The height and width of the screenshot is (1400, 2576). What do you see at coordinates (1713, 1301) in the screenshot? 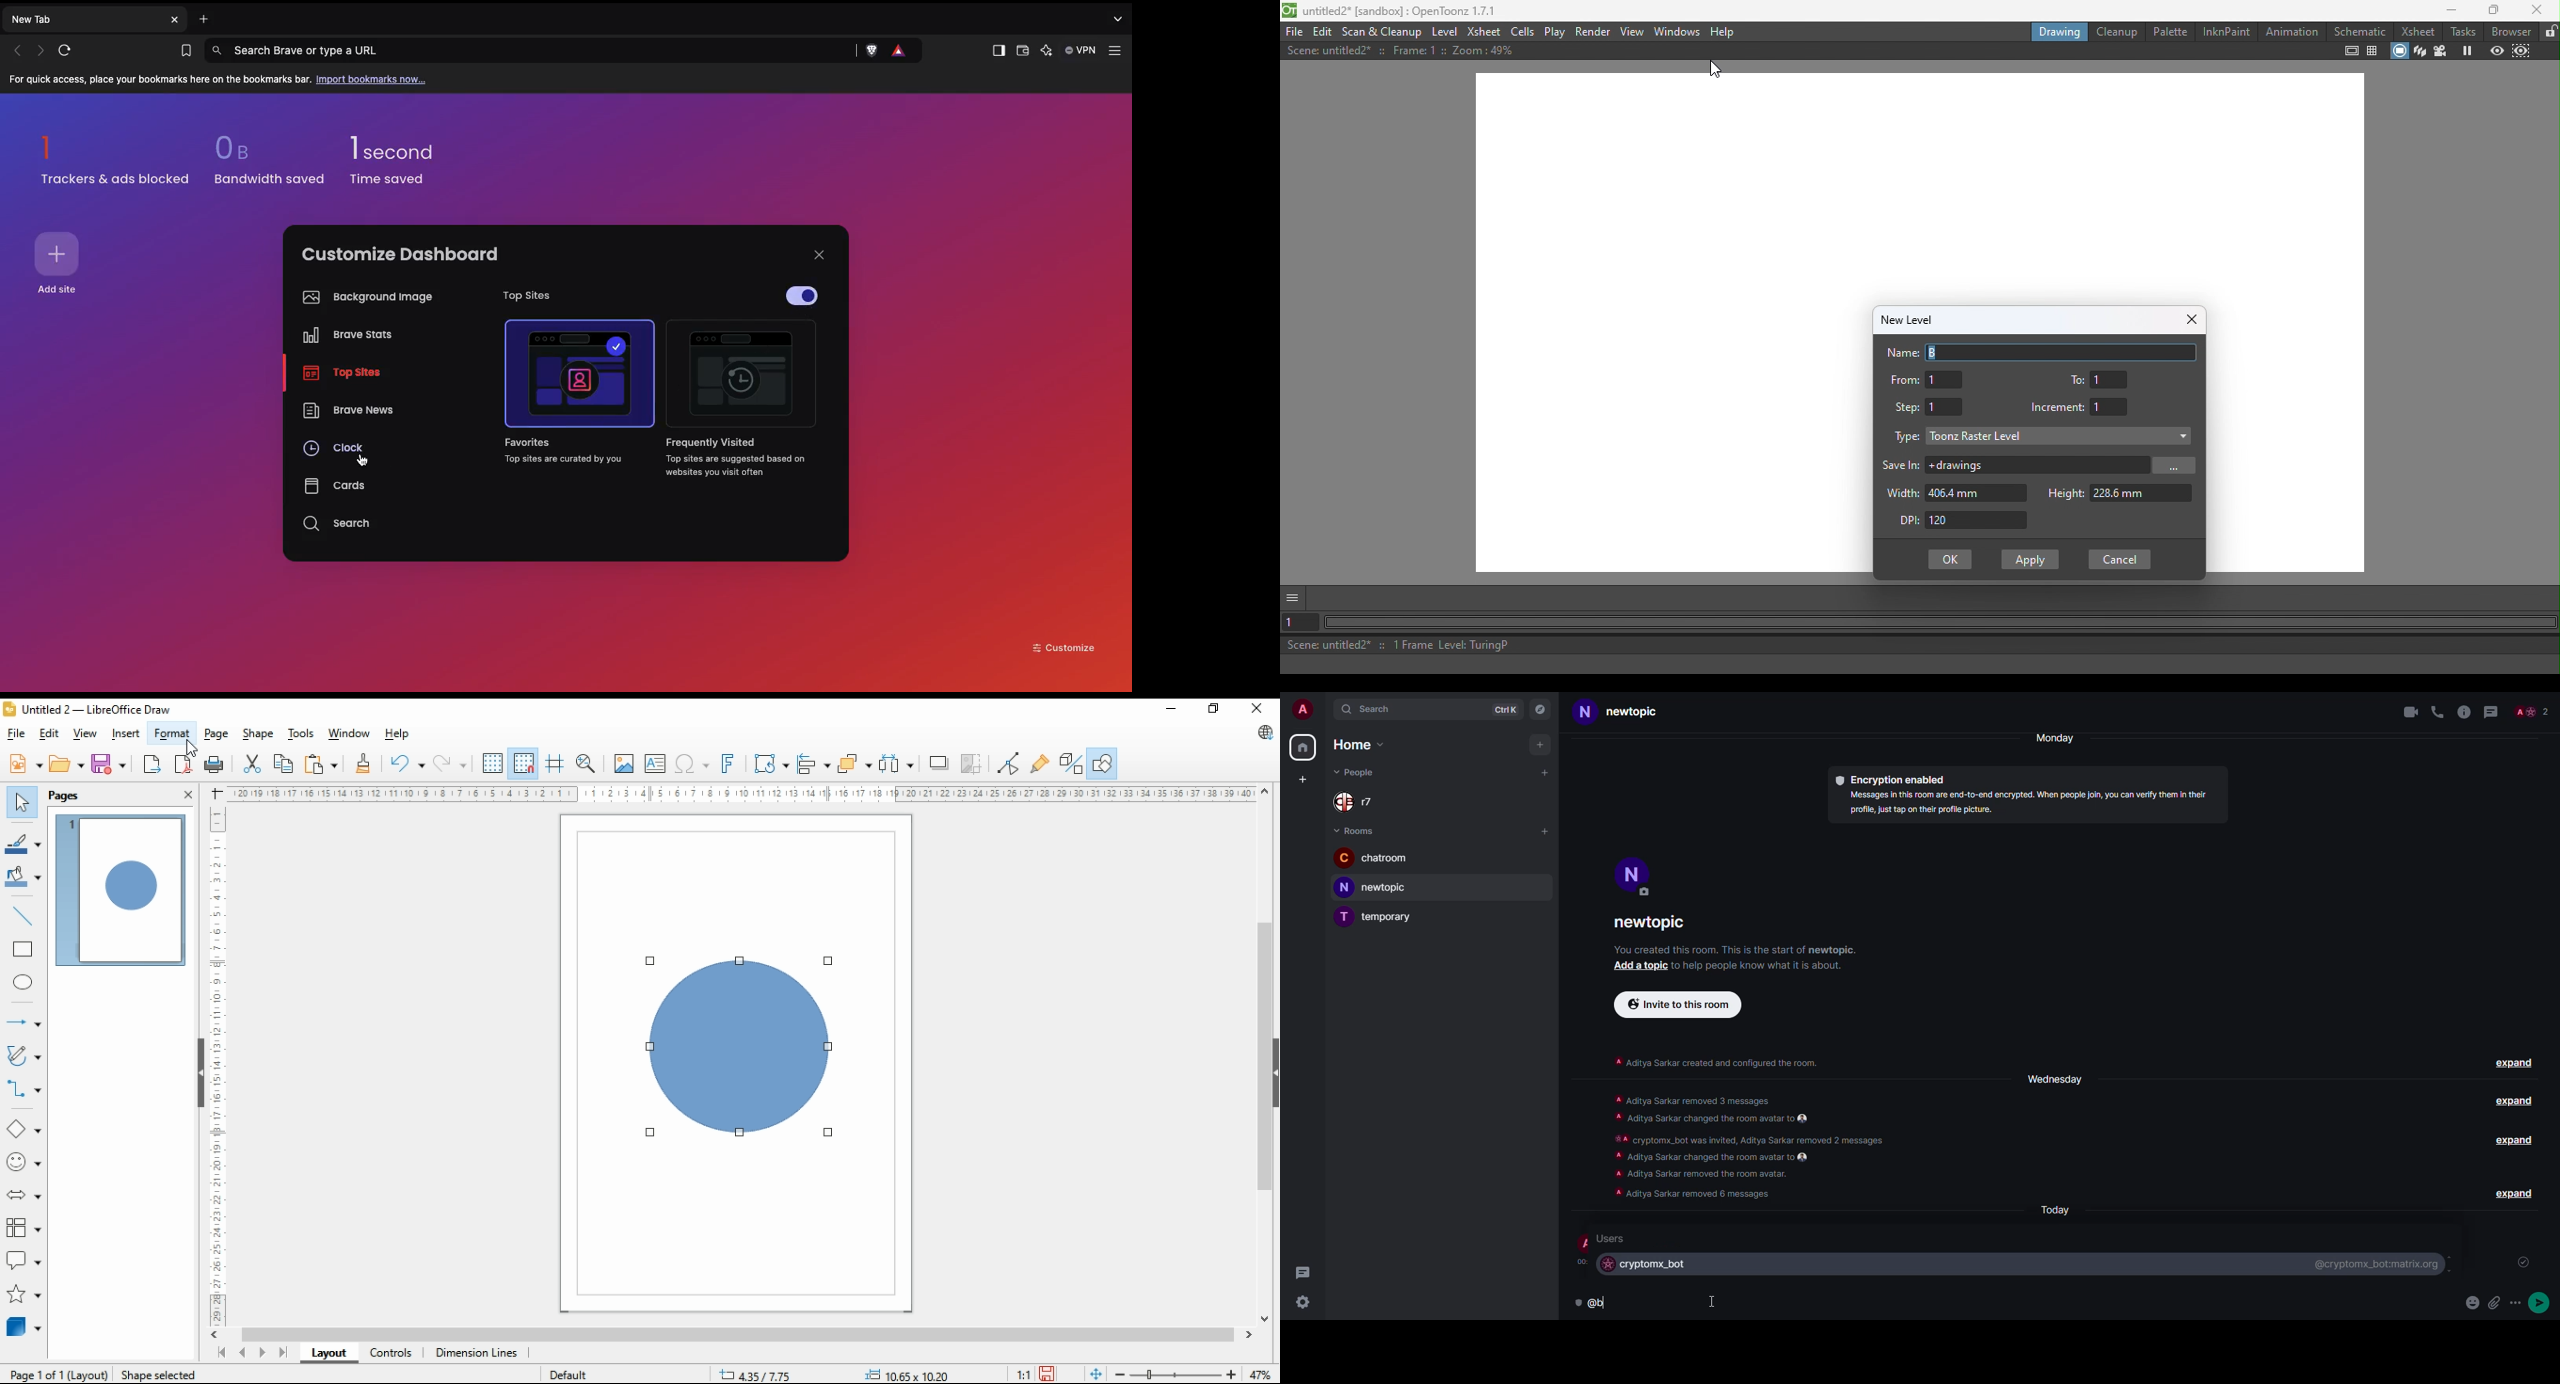
I see `cursor` at bounding box center [1713, 1301].